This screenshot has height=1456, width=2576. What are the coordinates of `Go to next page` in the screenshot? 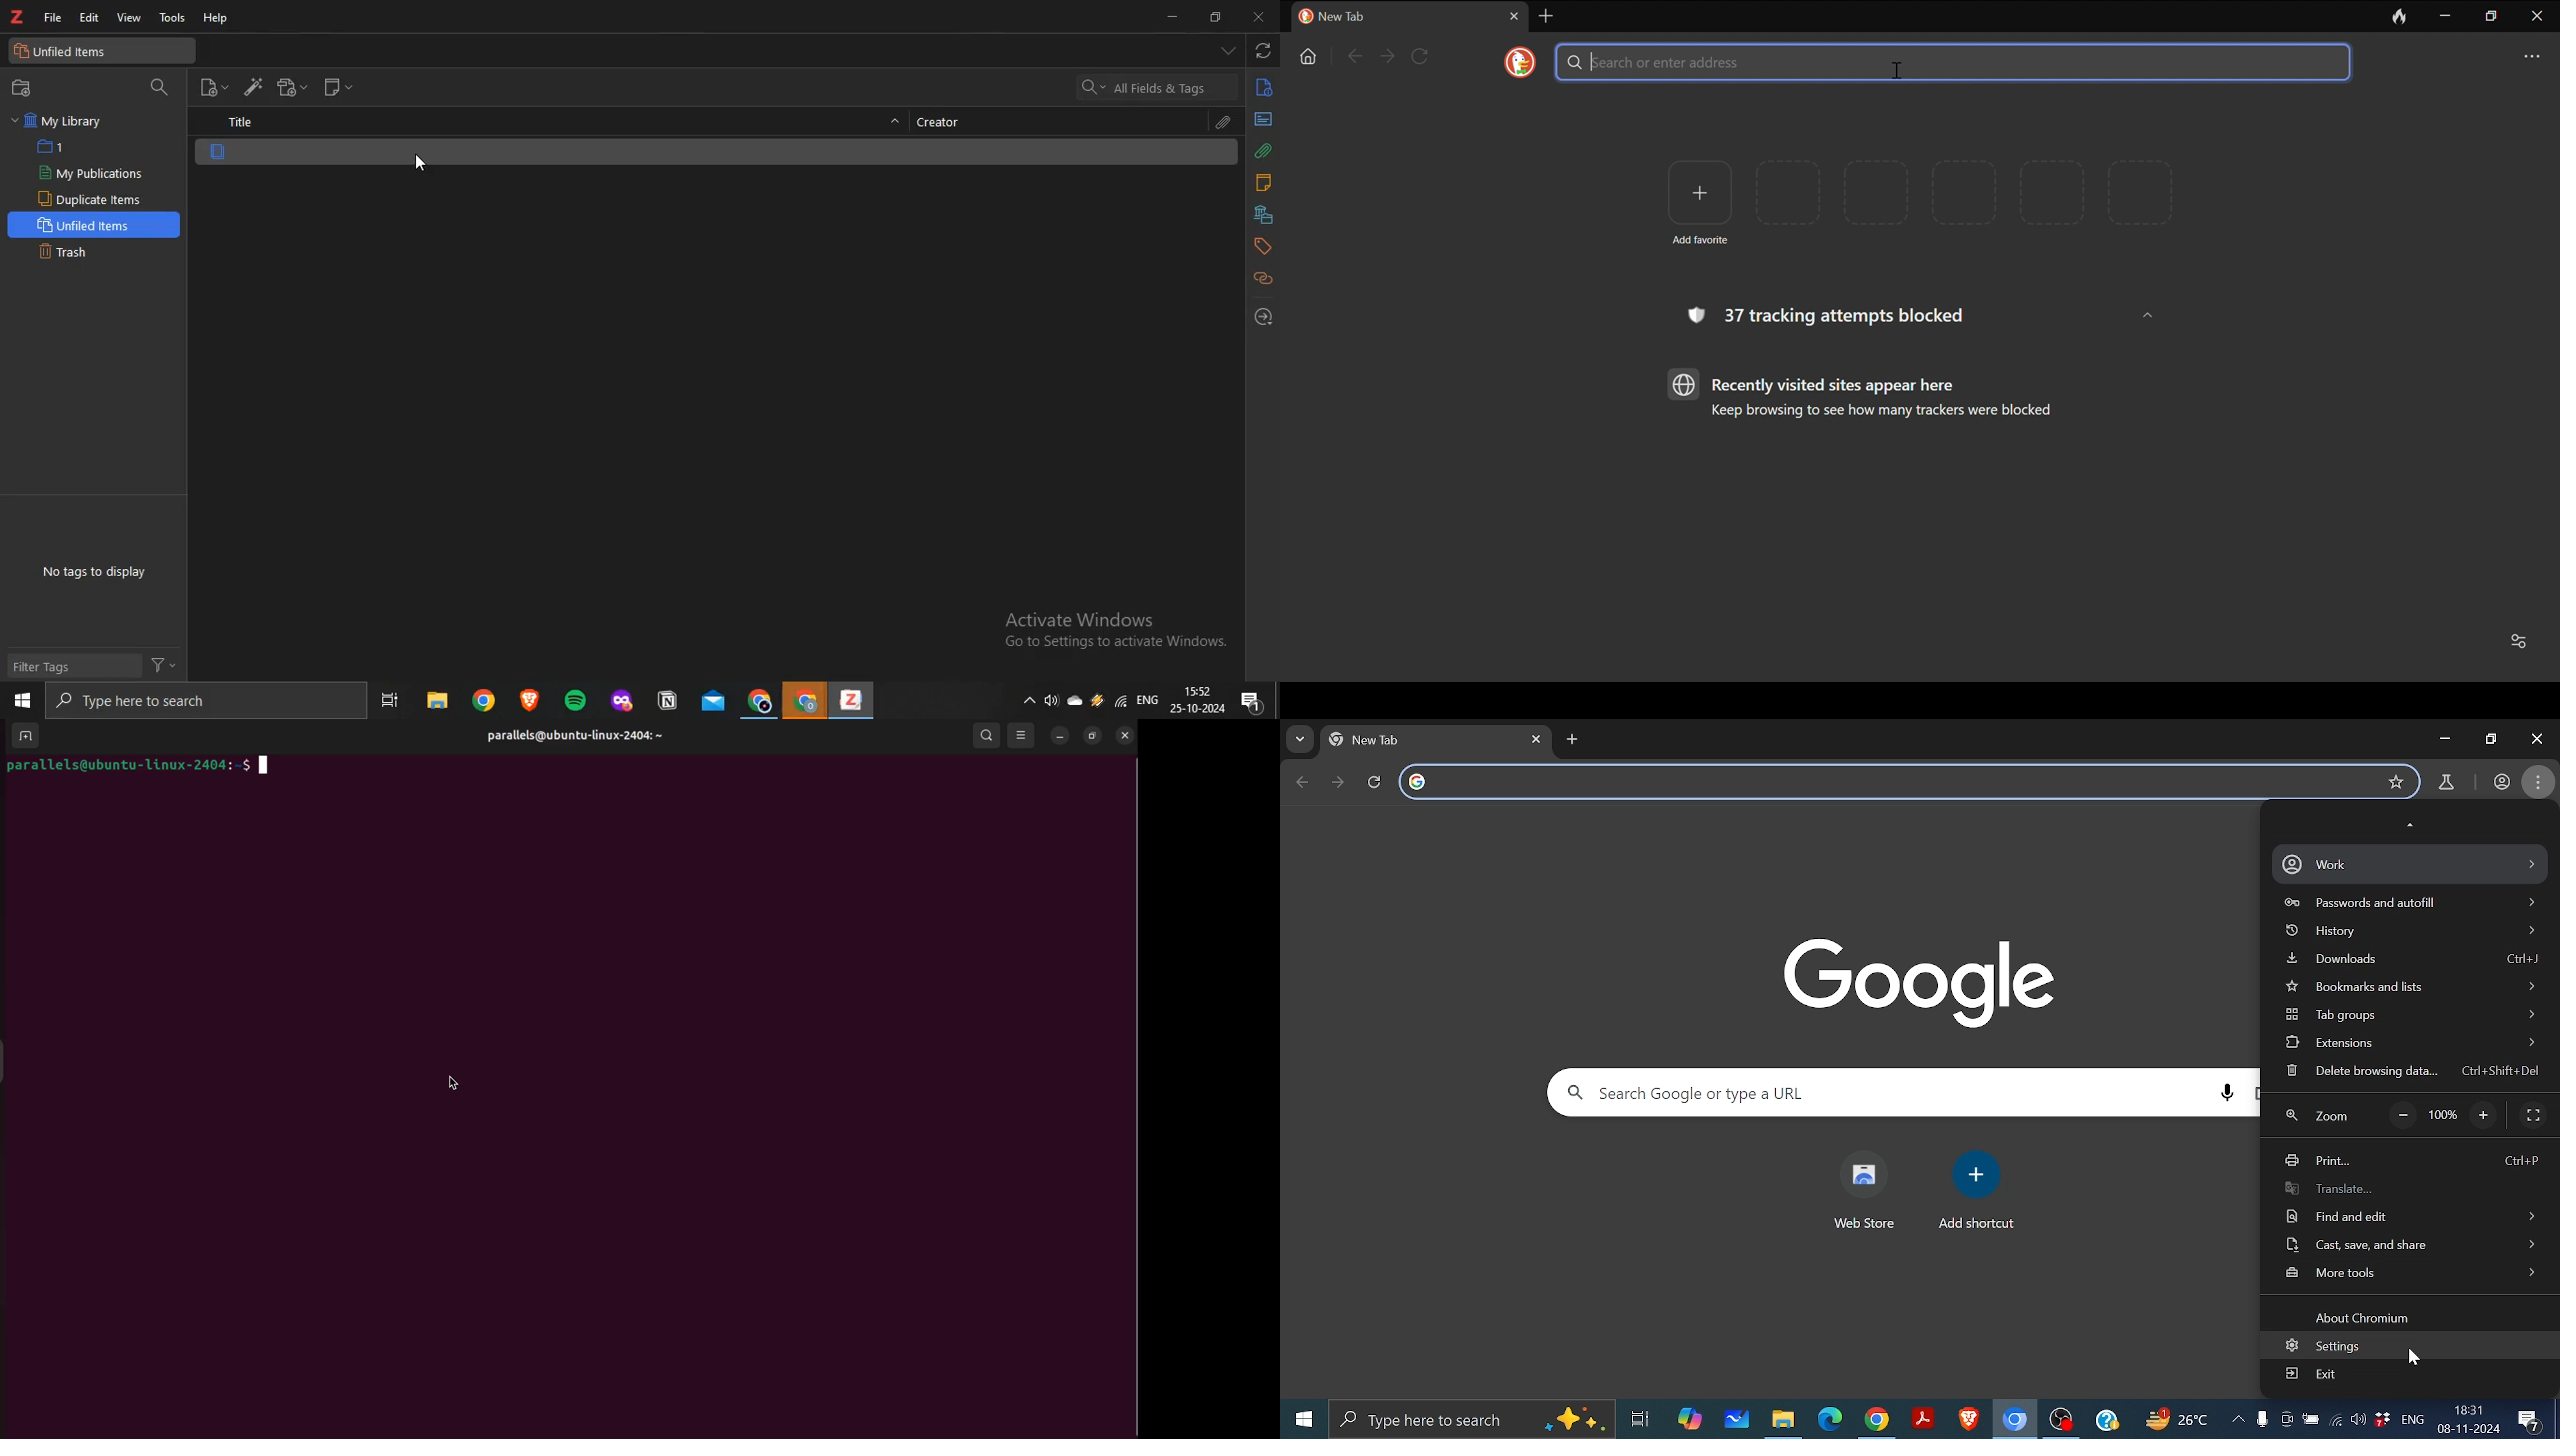 It's located at (1340, 782).